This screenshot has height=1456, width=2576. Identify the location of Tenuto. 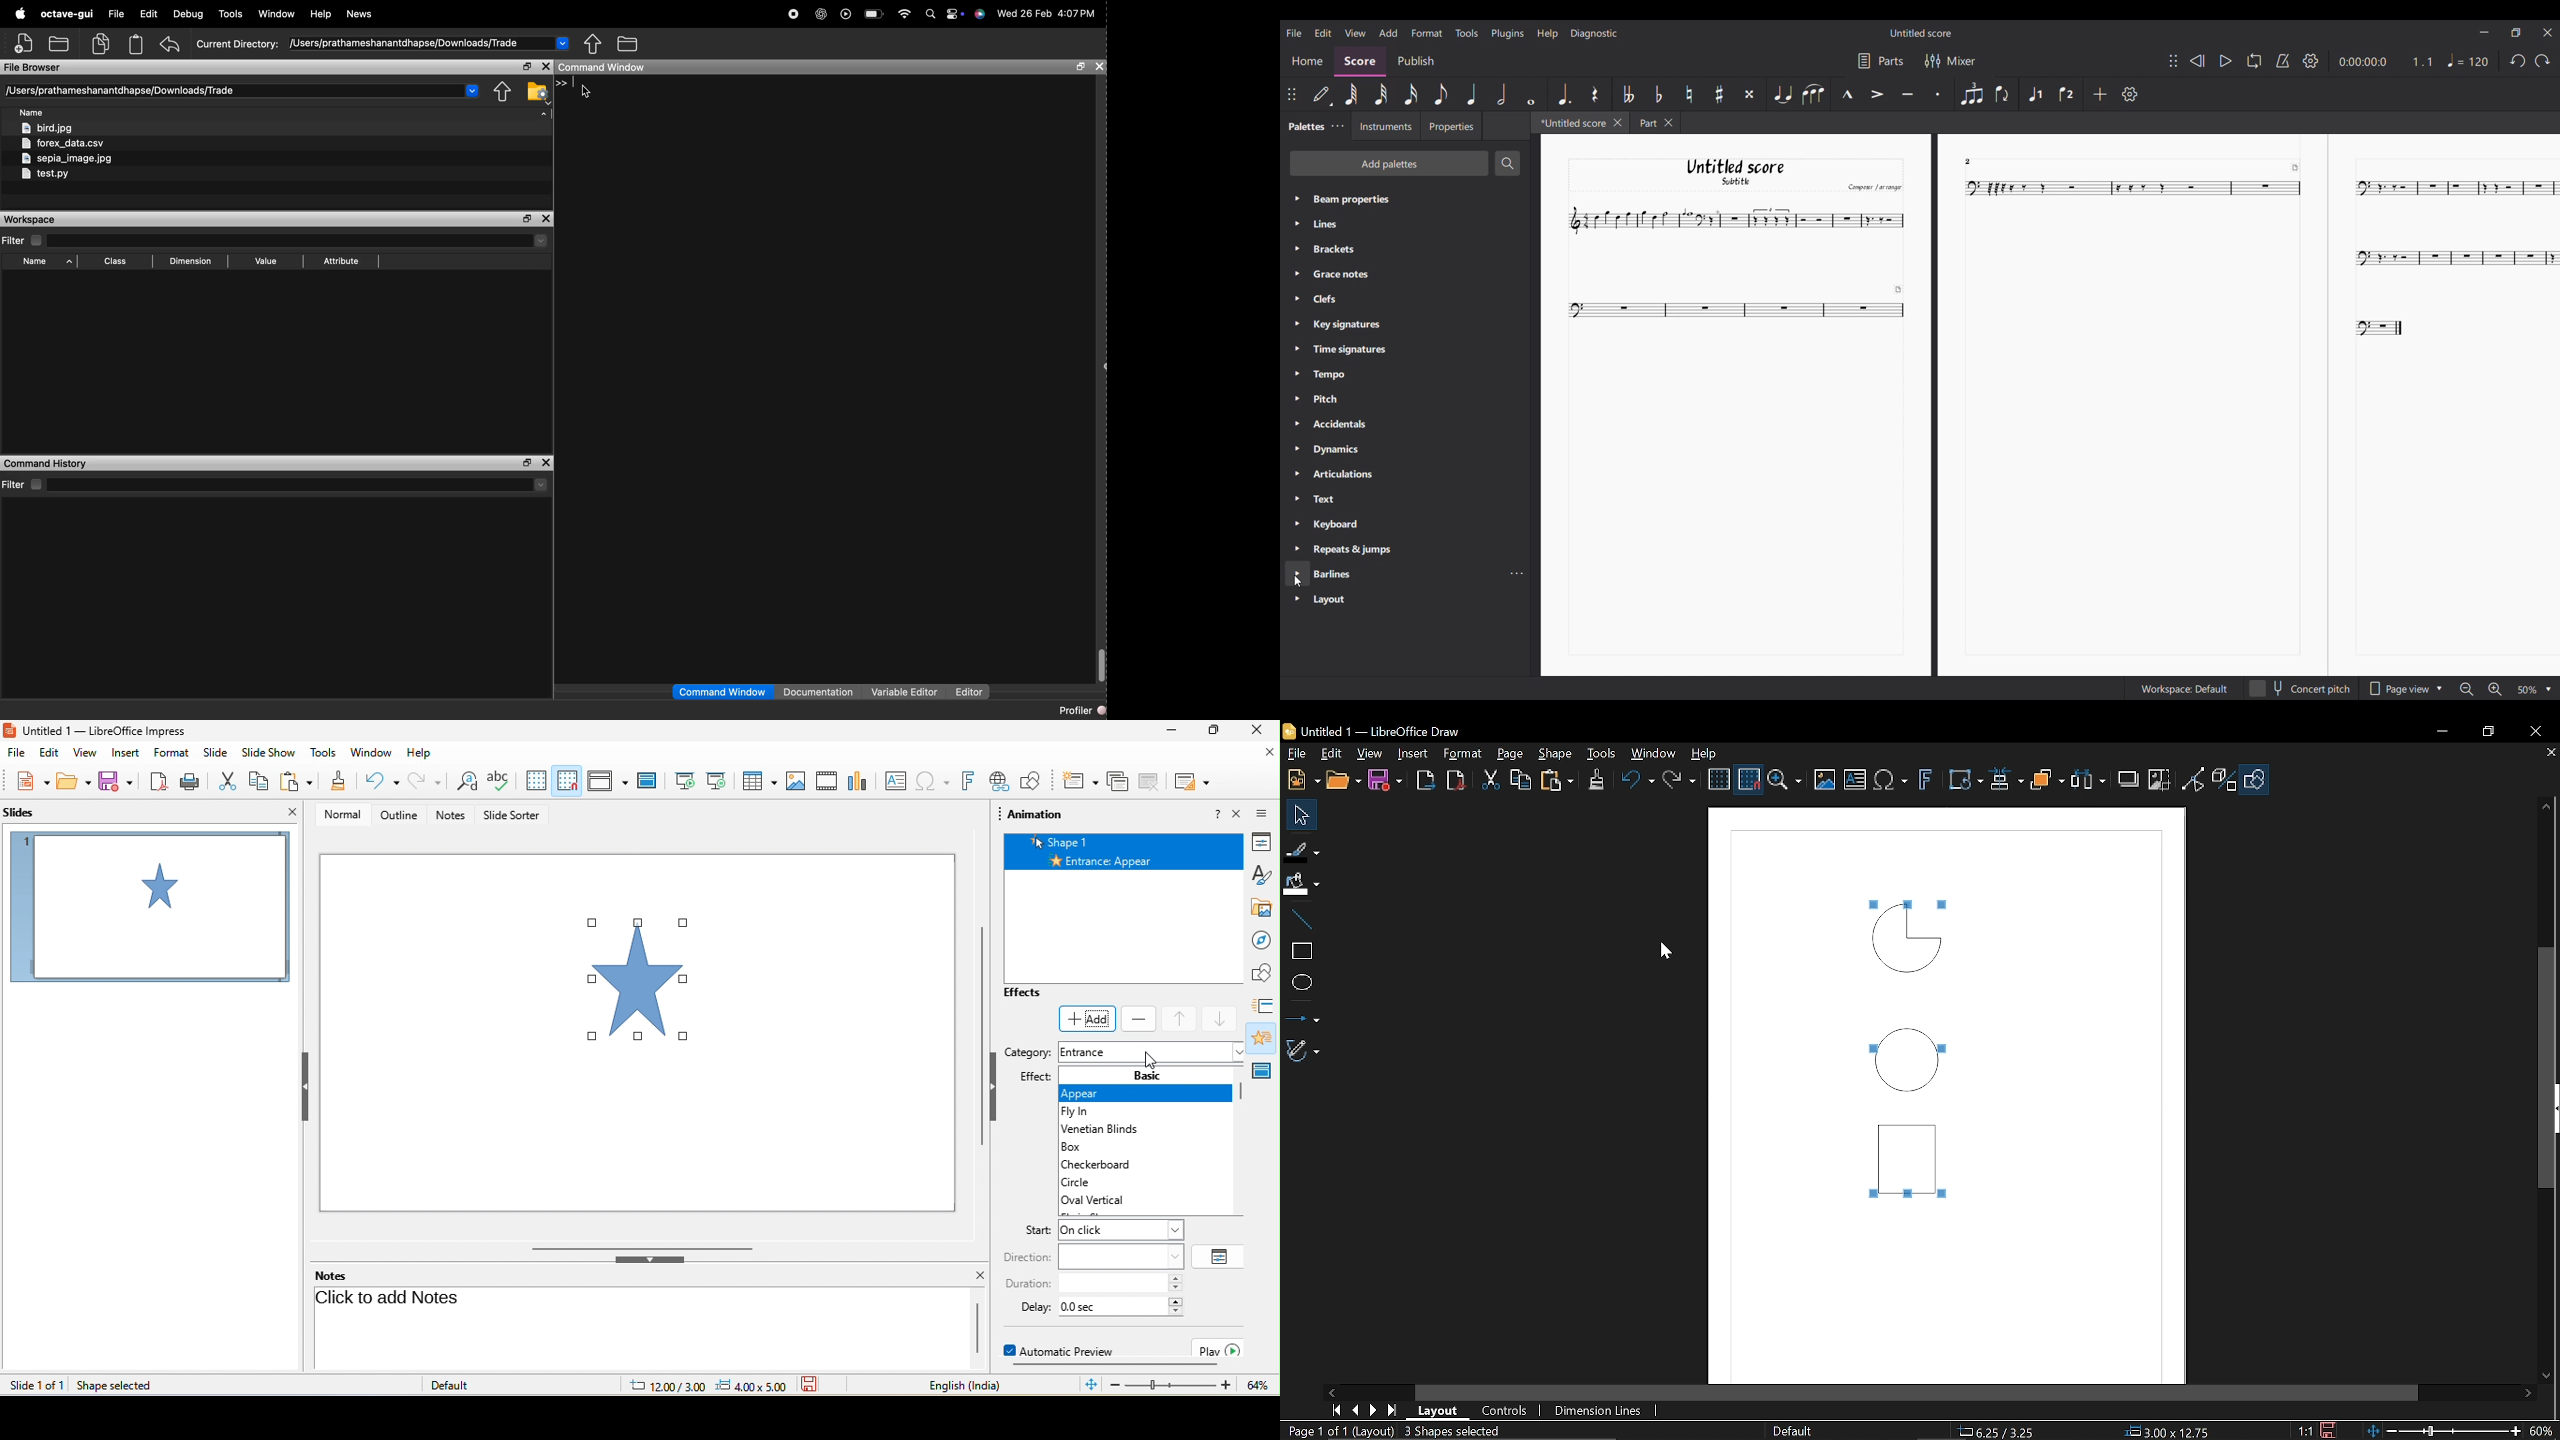
(1907, 95).